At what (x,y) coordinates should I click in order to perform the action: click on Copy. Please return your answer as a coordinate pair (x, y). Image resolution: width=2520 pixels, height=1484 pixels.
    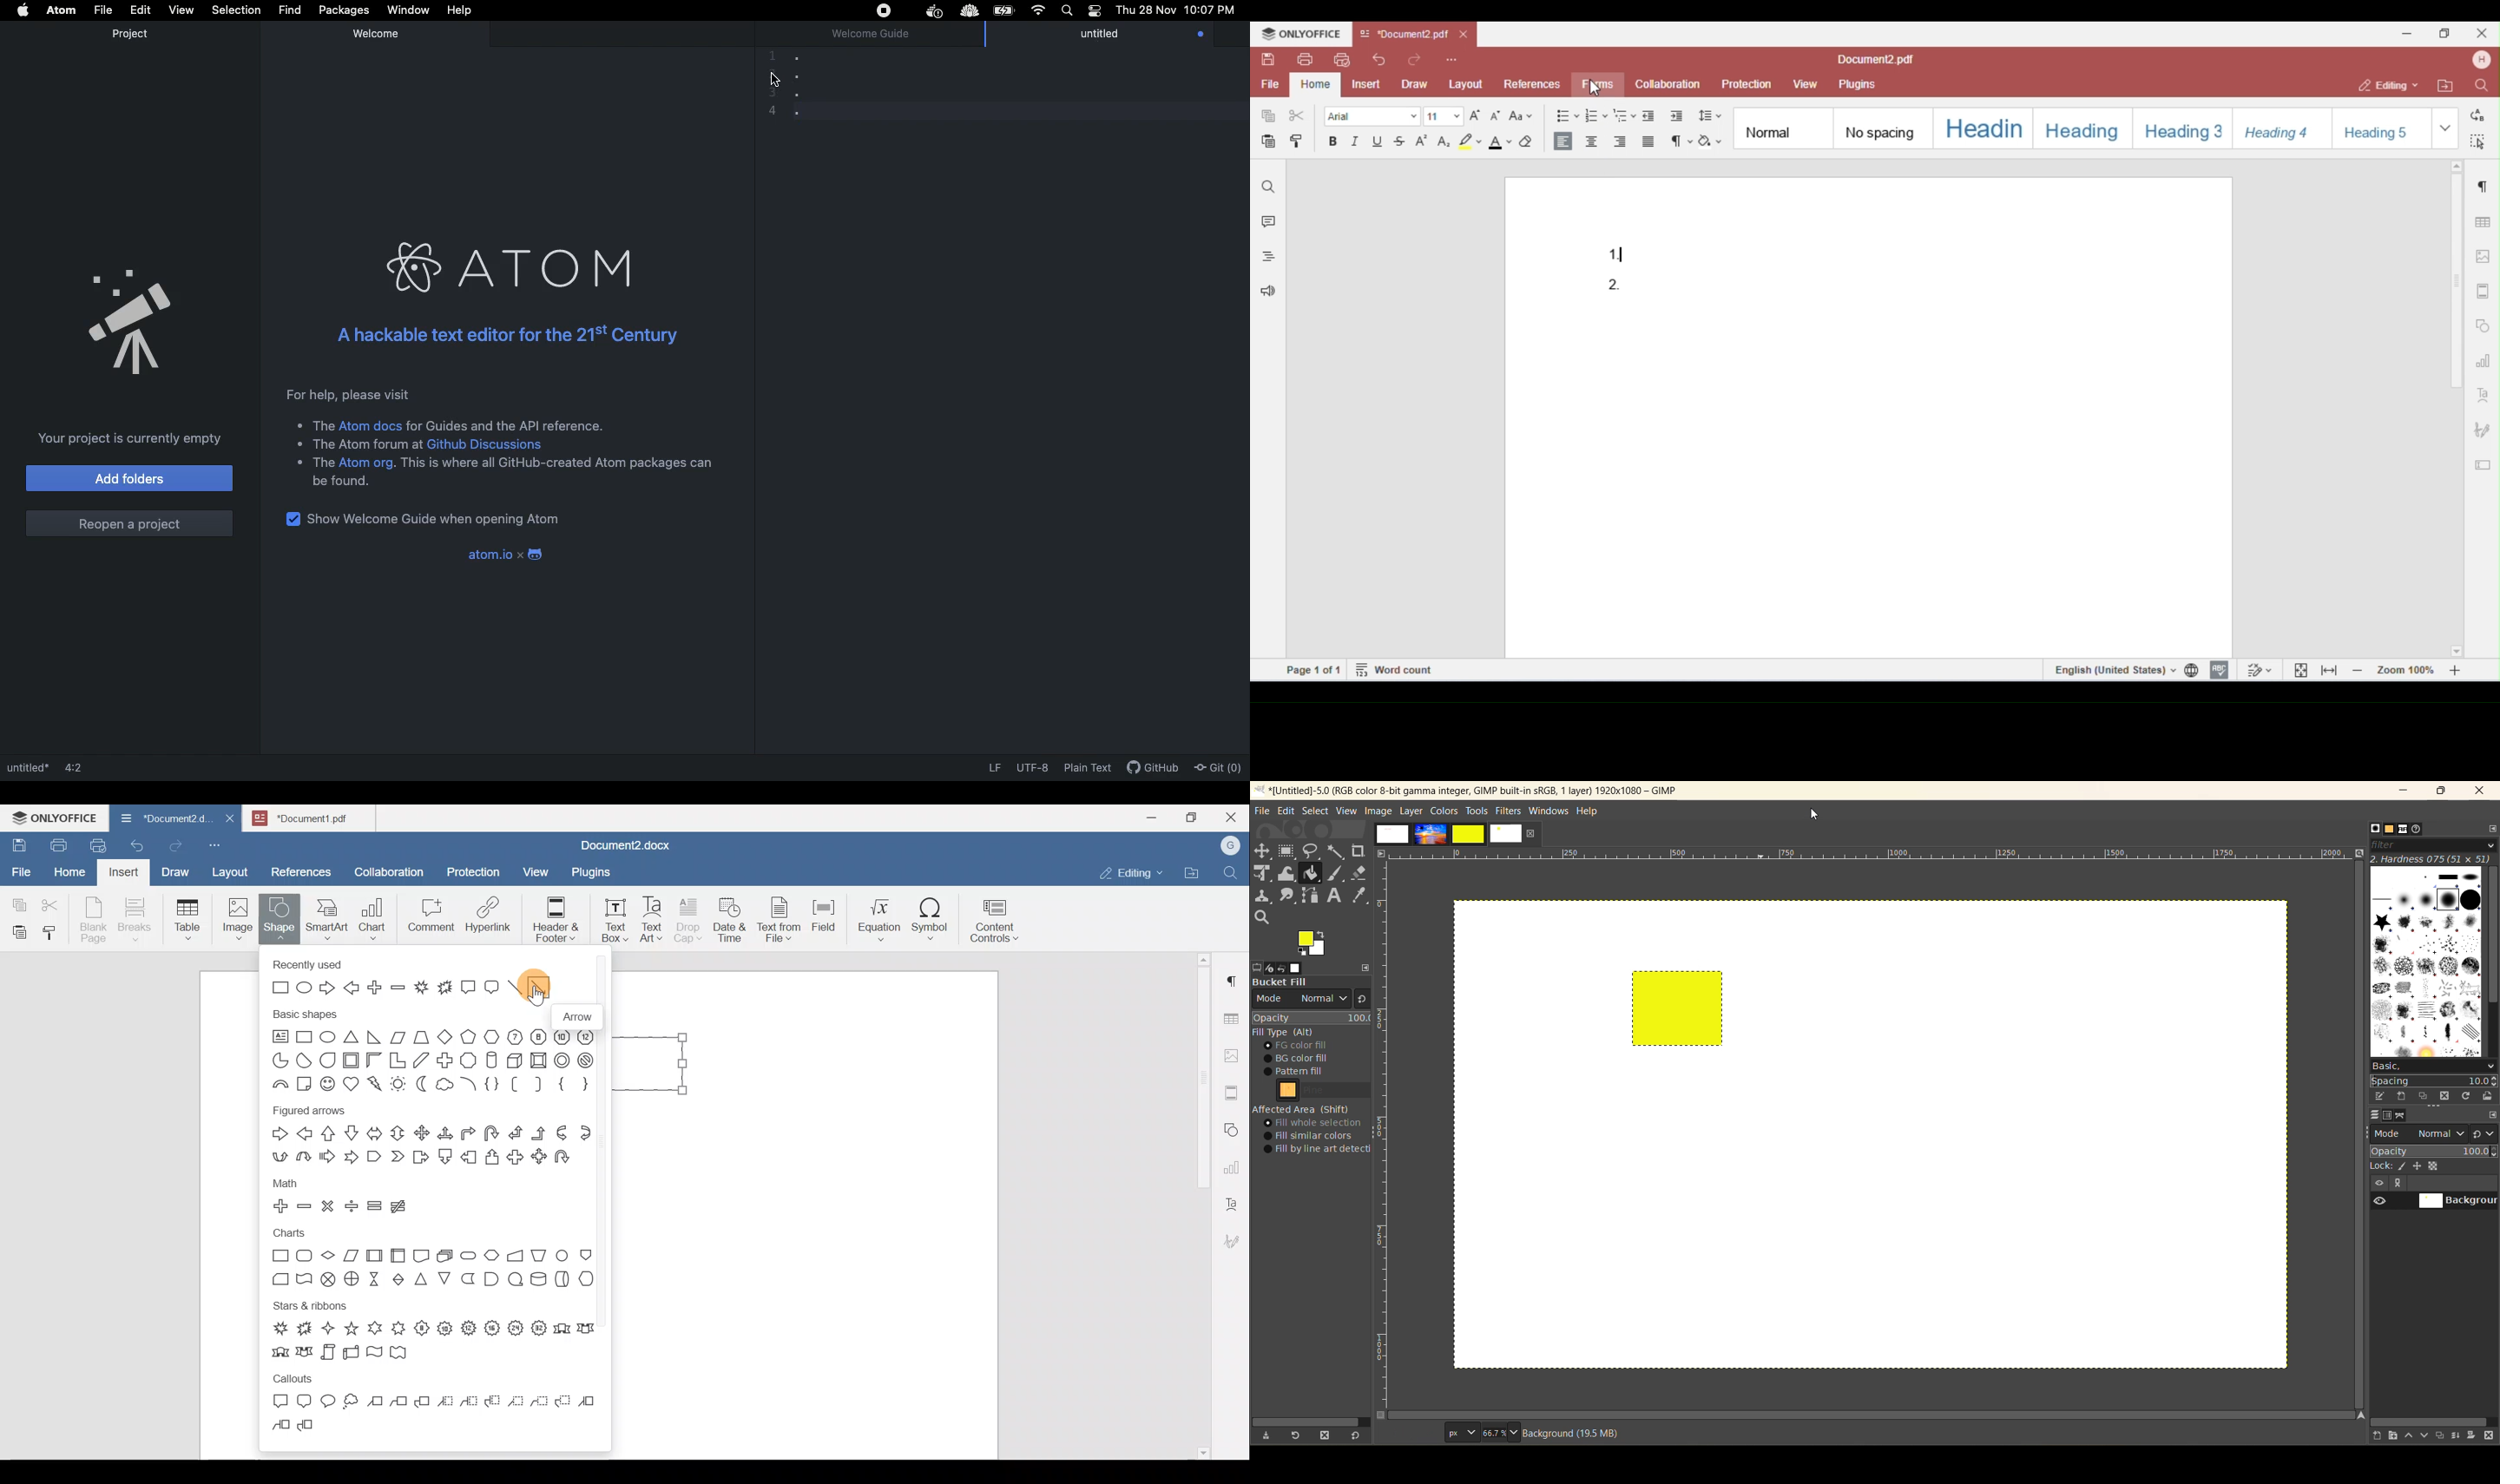
    Looking at the image, I should click on (17, 901).